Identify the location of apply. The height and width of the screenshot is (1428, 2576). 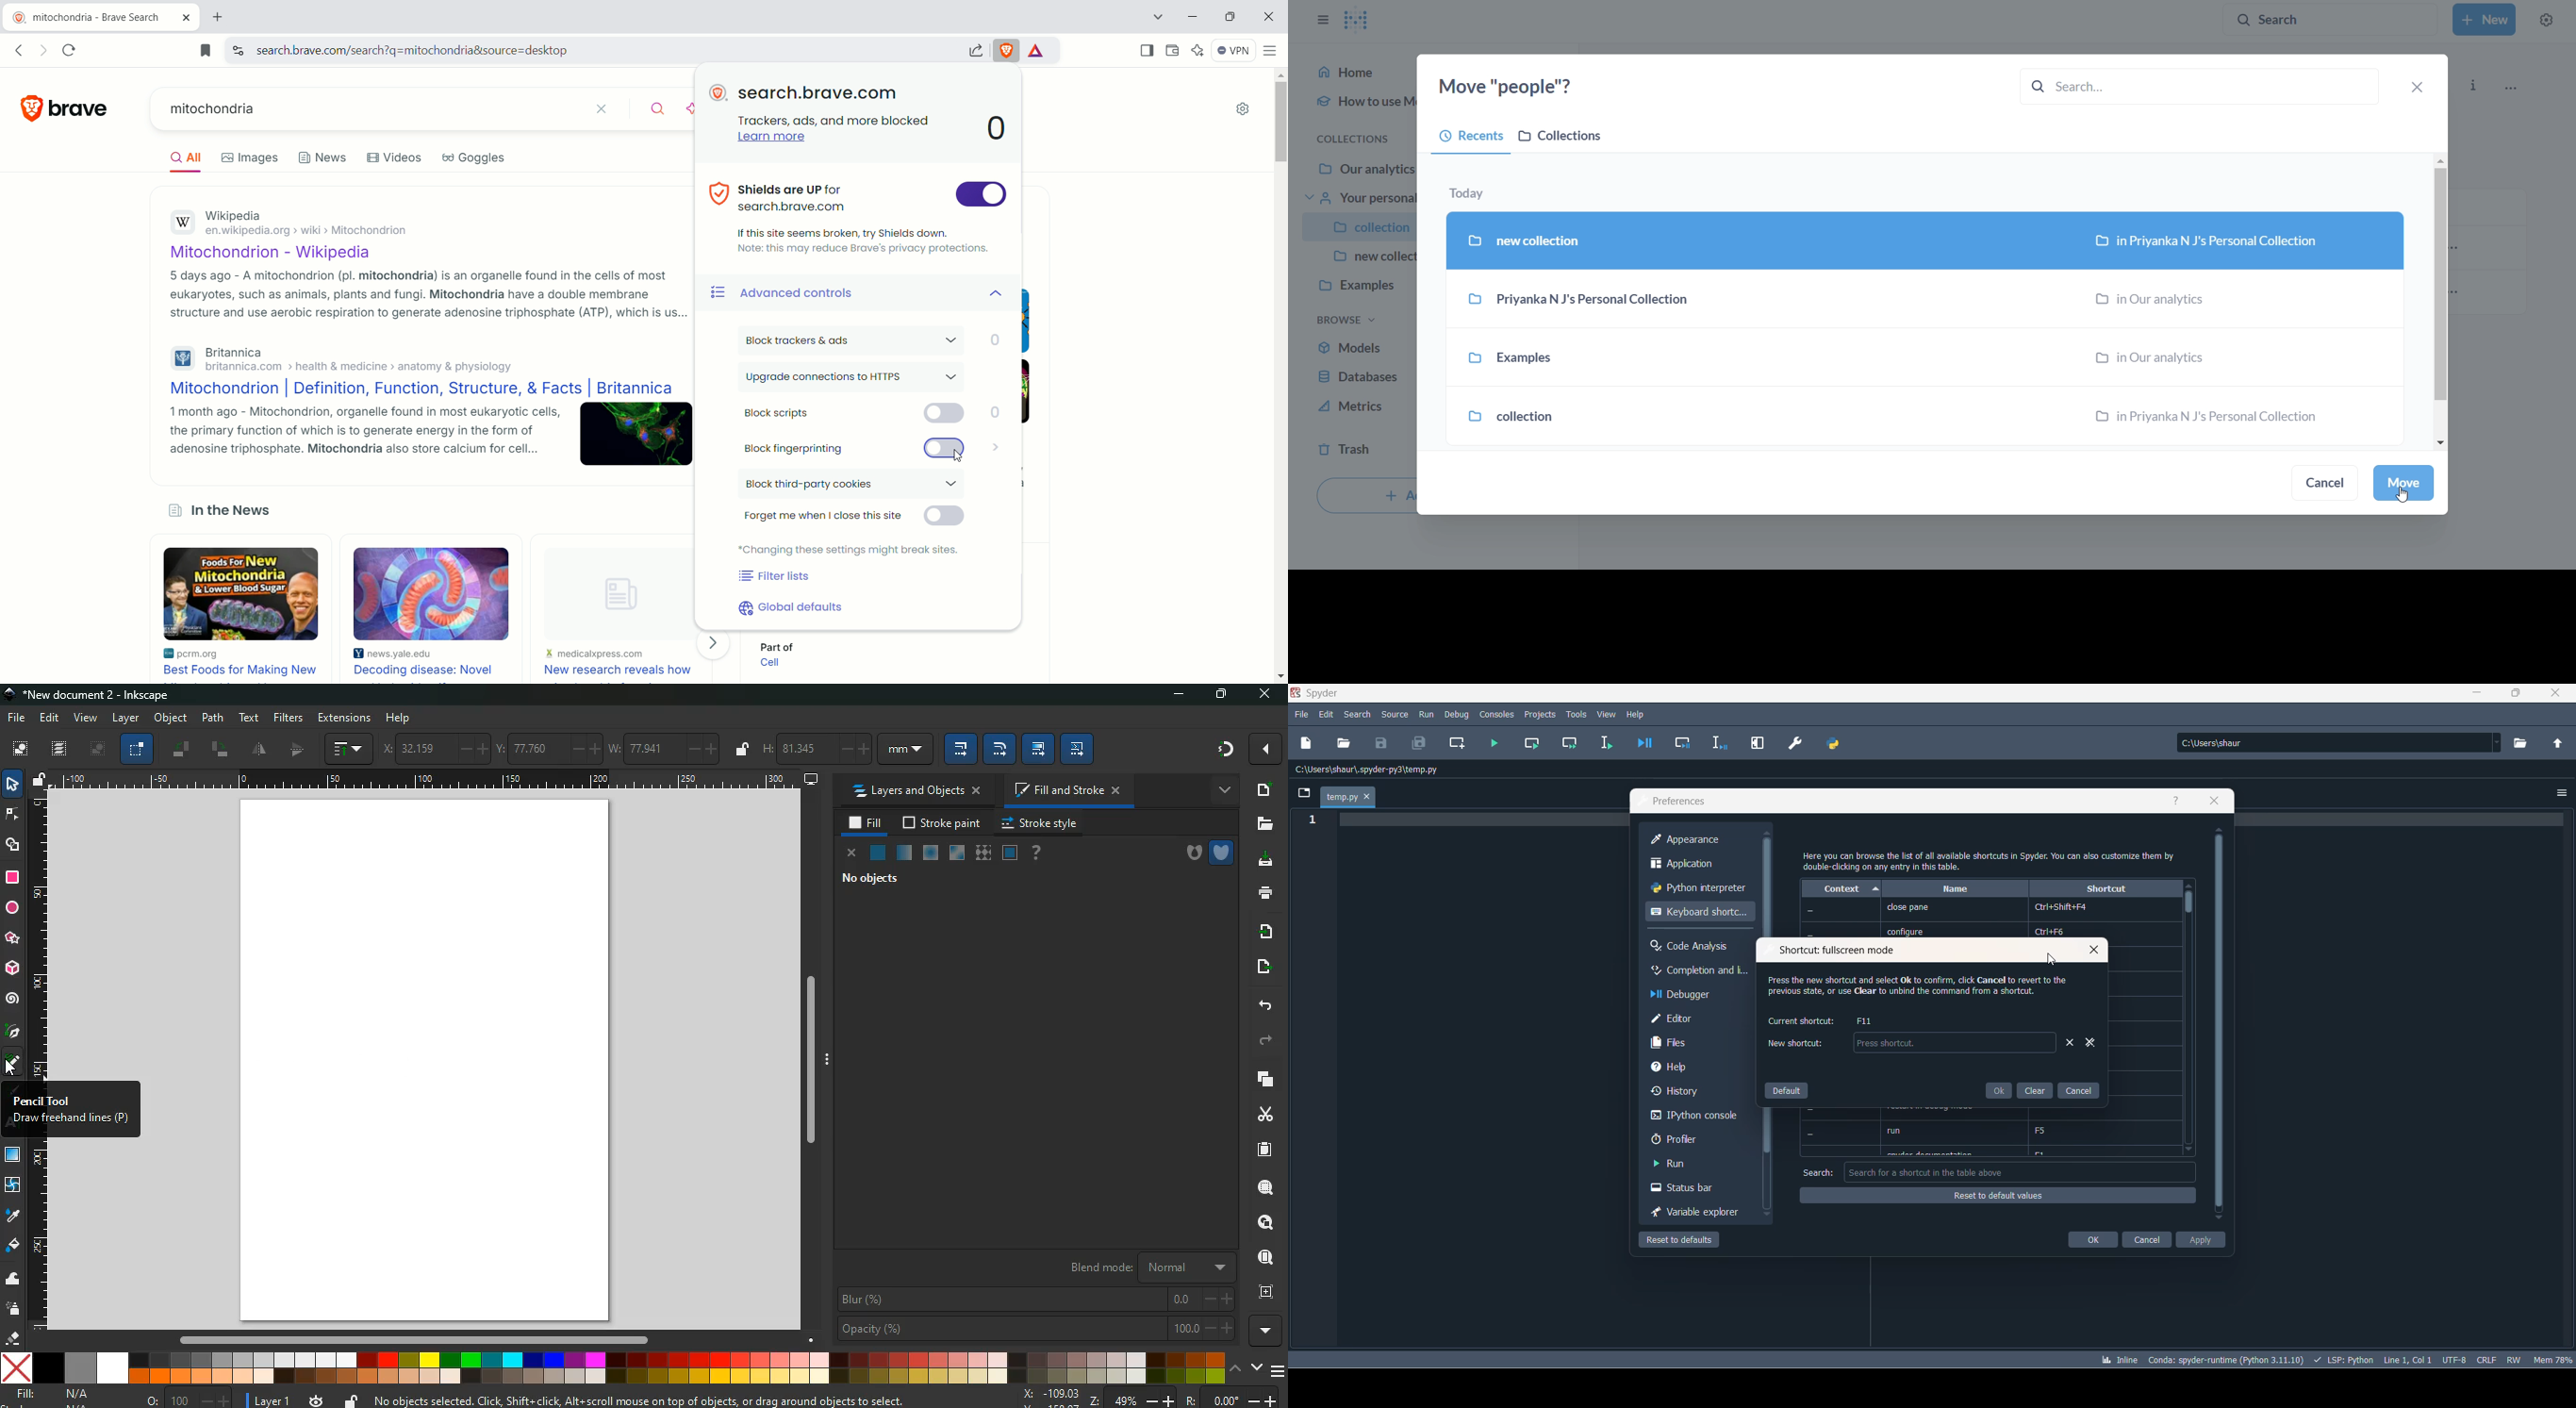
(2201, 1242).